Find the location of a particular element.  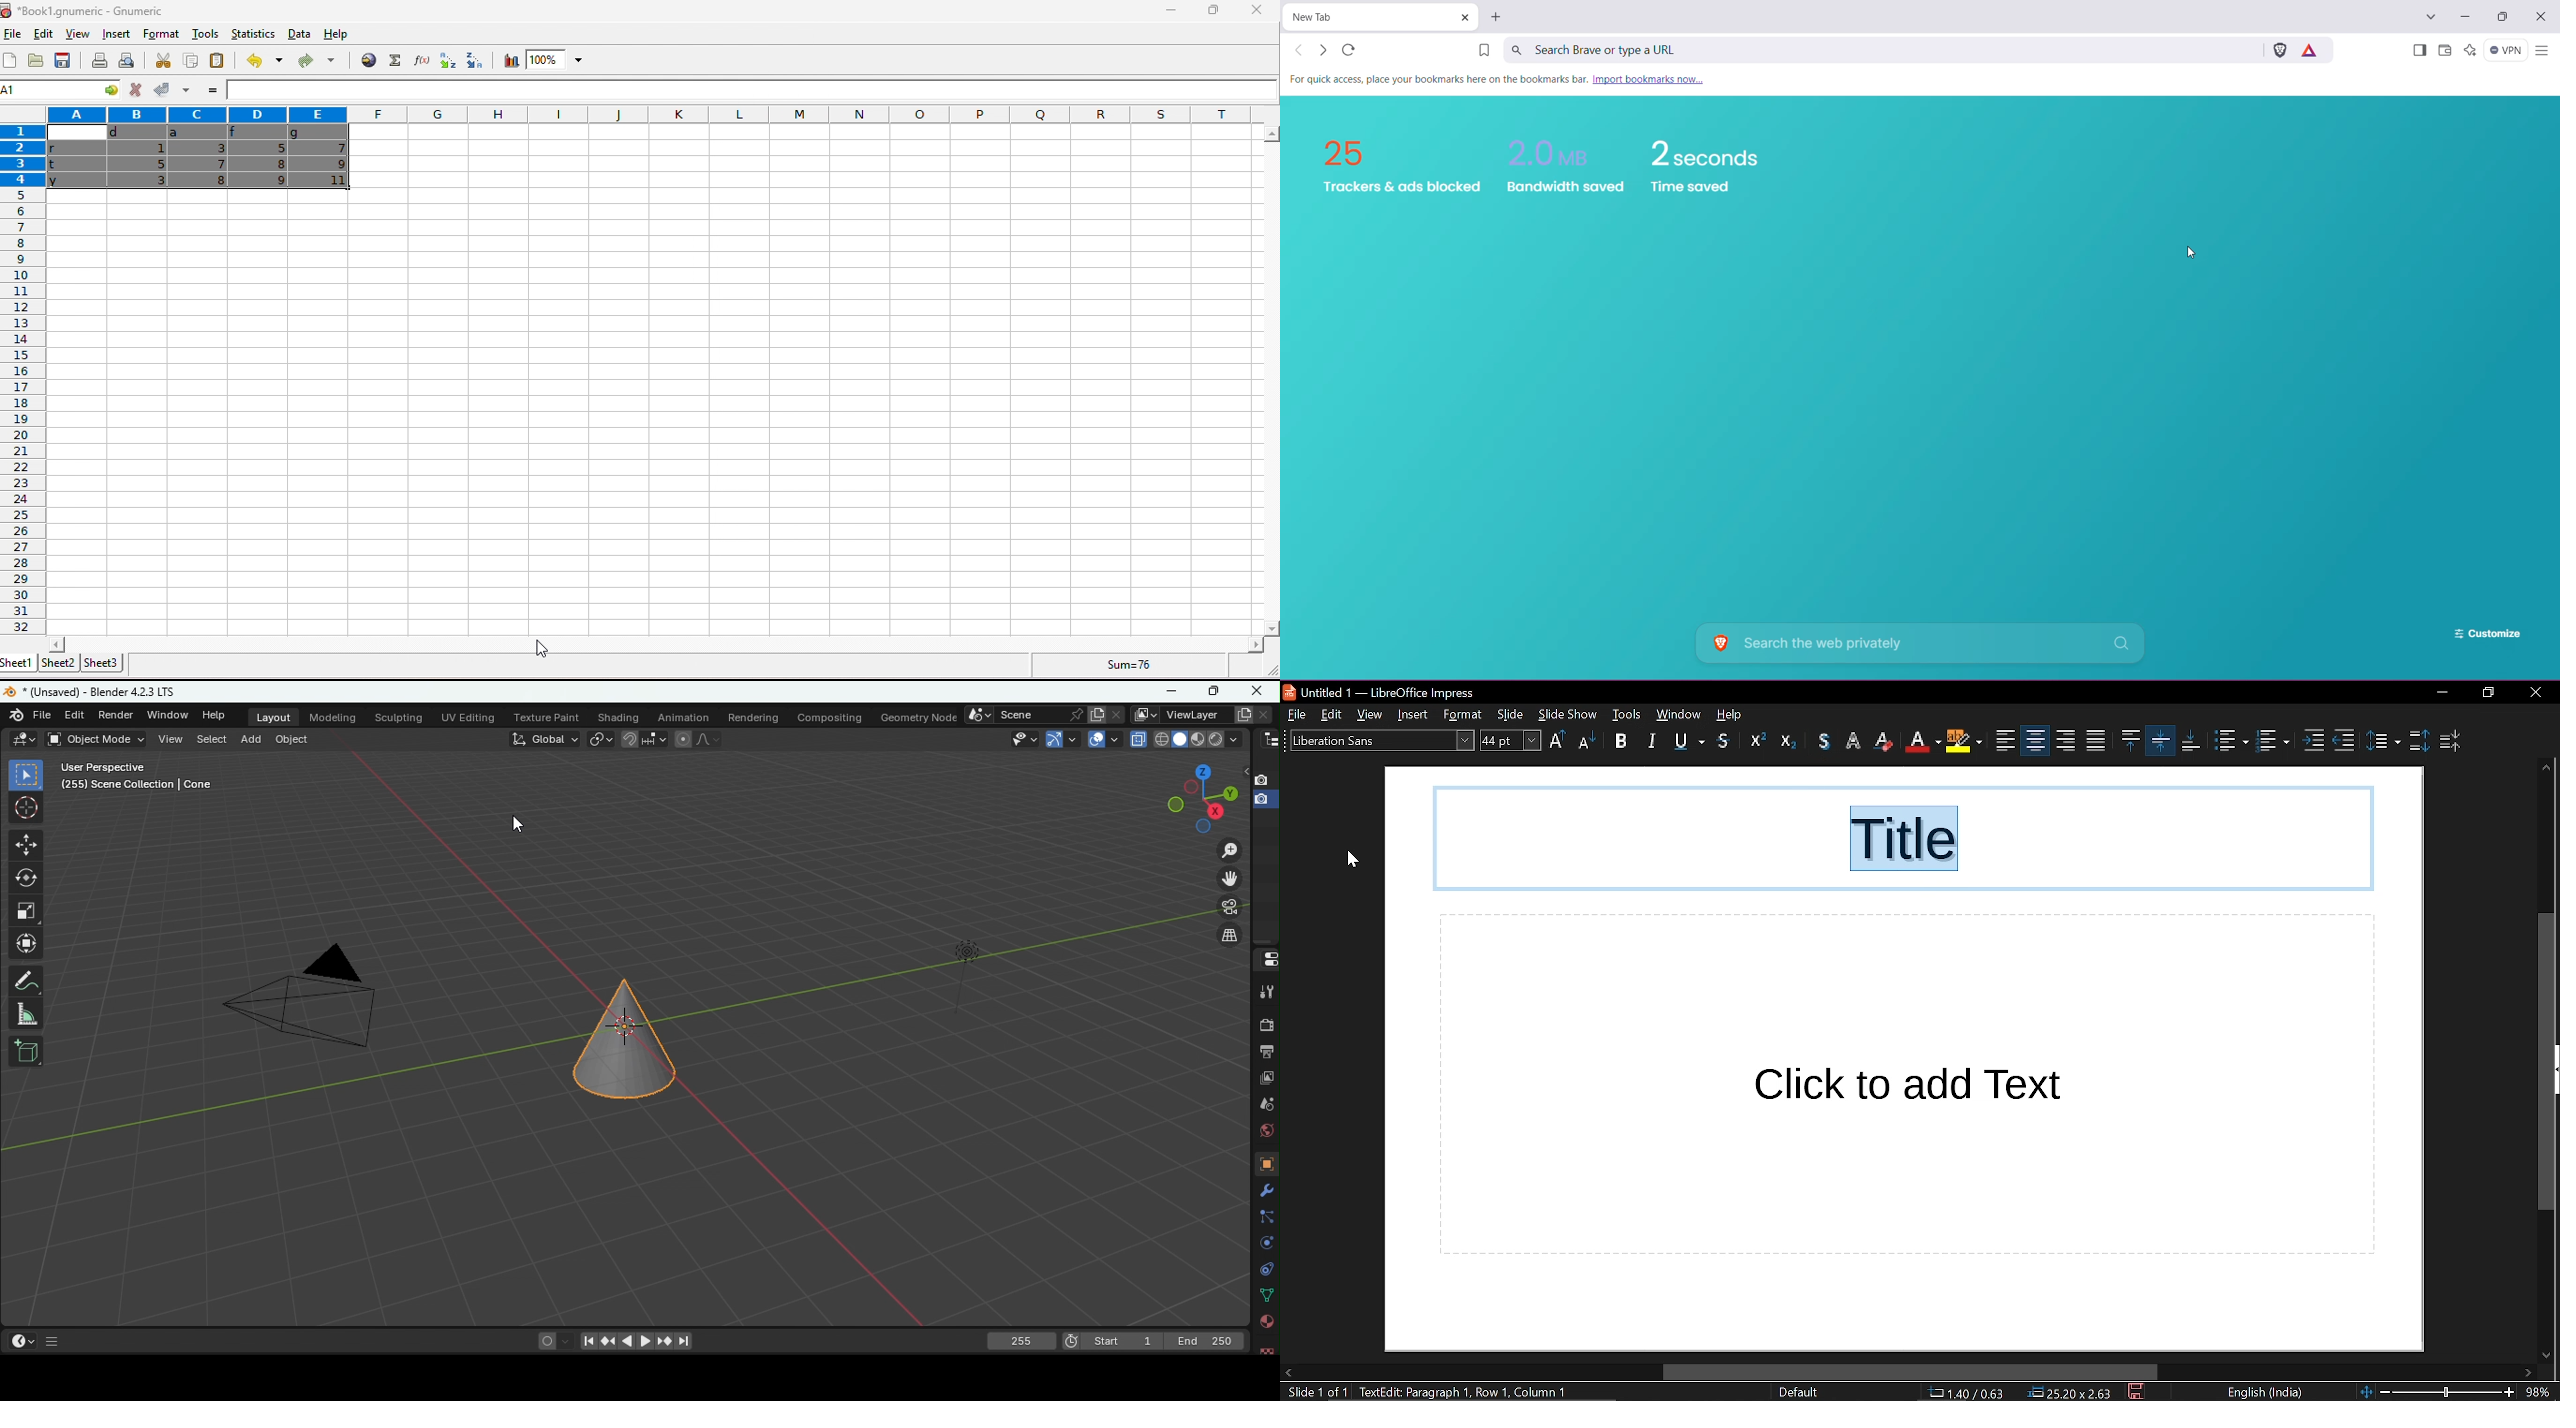

Rotate the scene is located at coordinates (1193, 788).